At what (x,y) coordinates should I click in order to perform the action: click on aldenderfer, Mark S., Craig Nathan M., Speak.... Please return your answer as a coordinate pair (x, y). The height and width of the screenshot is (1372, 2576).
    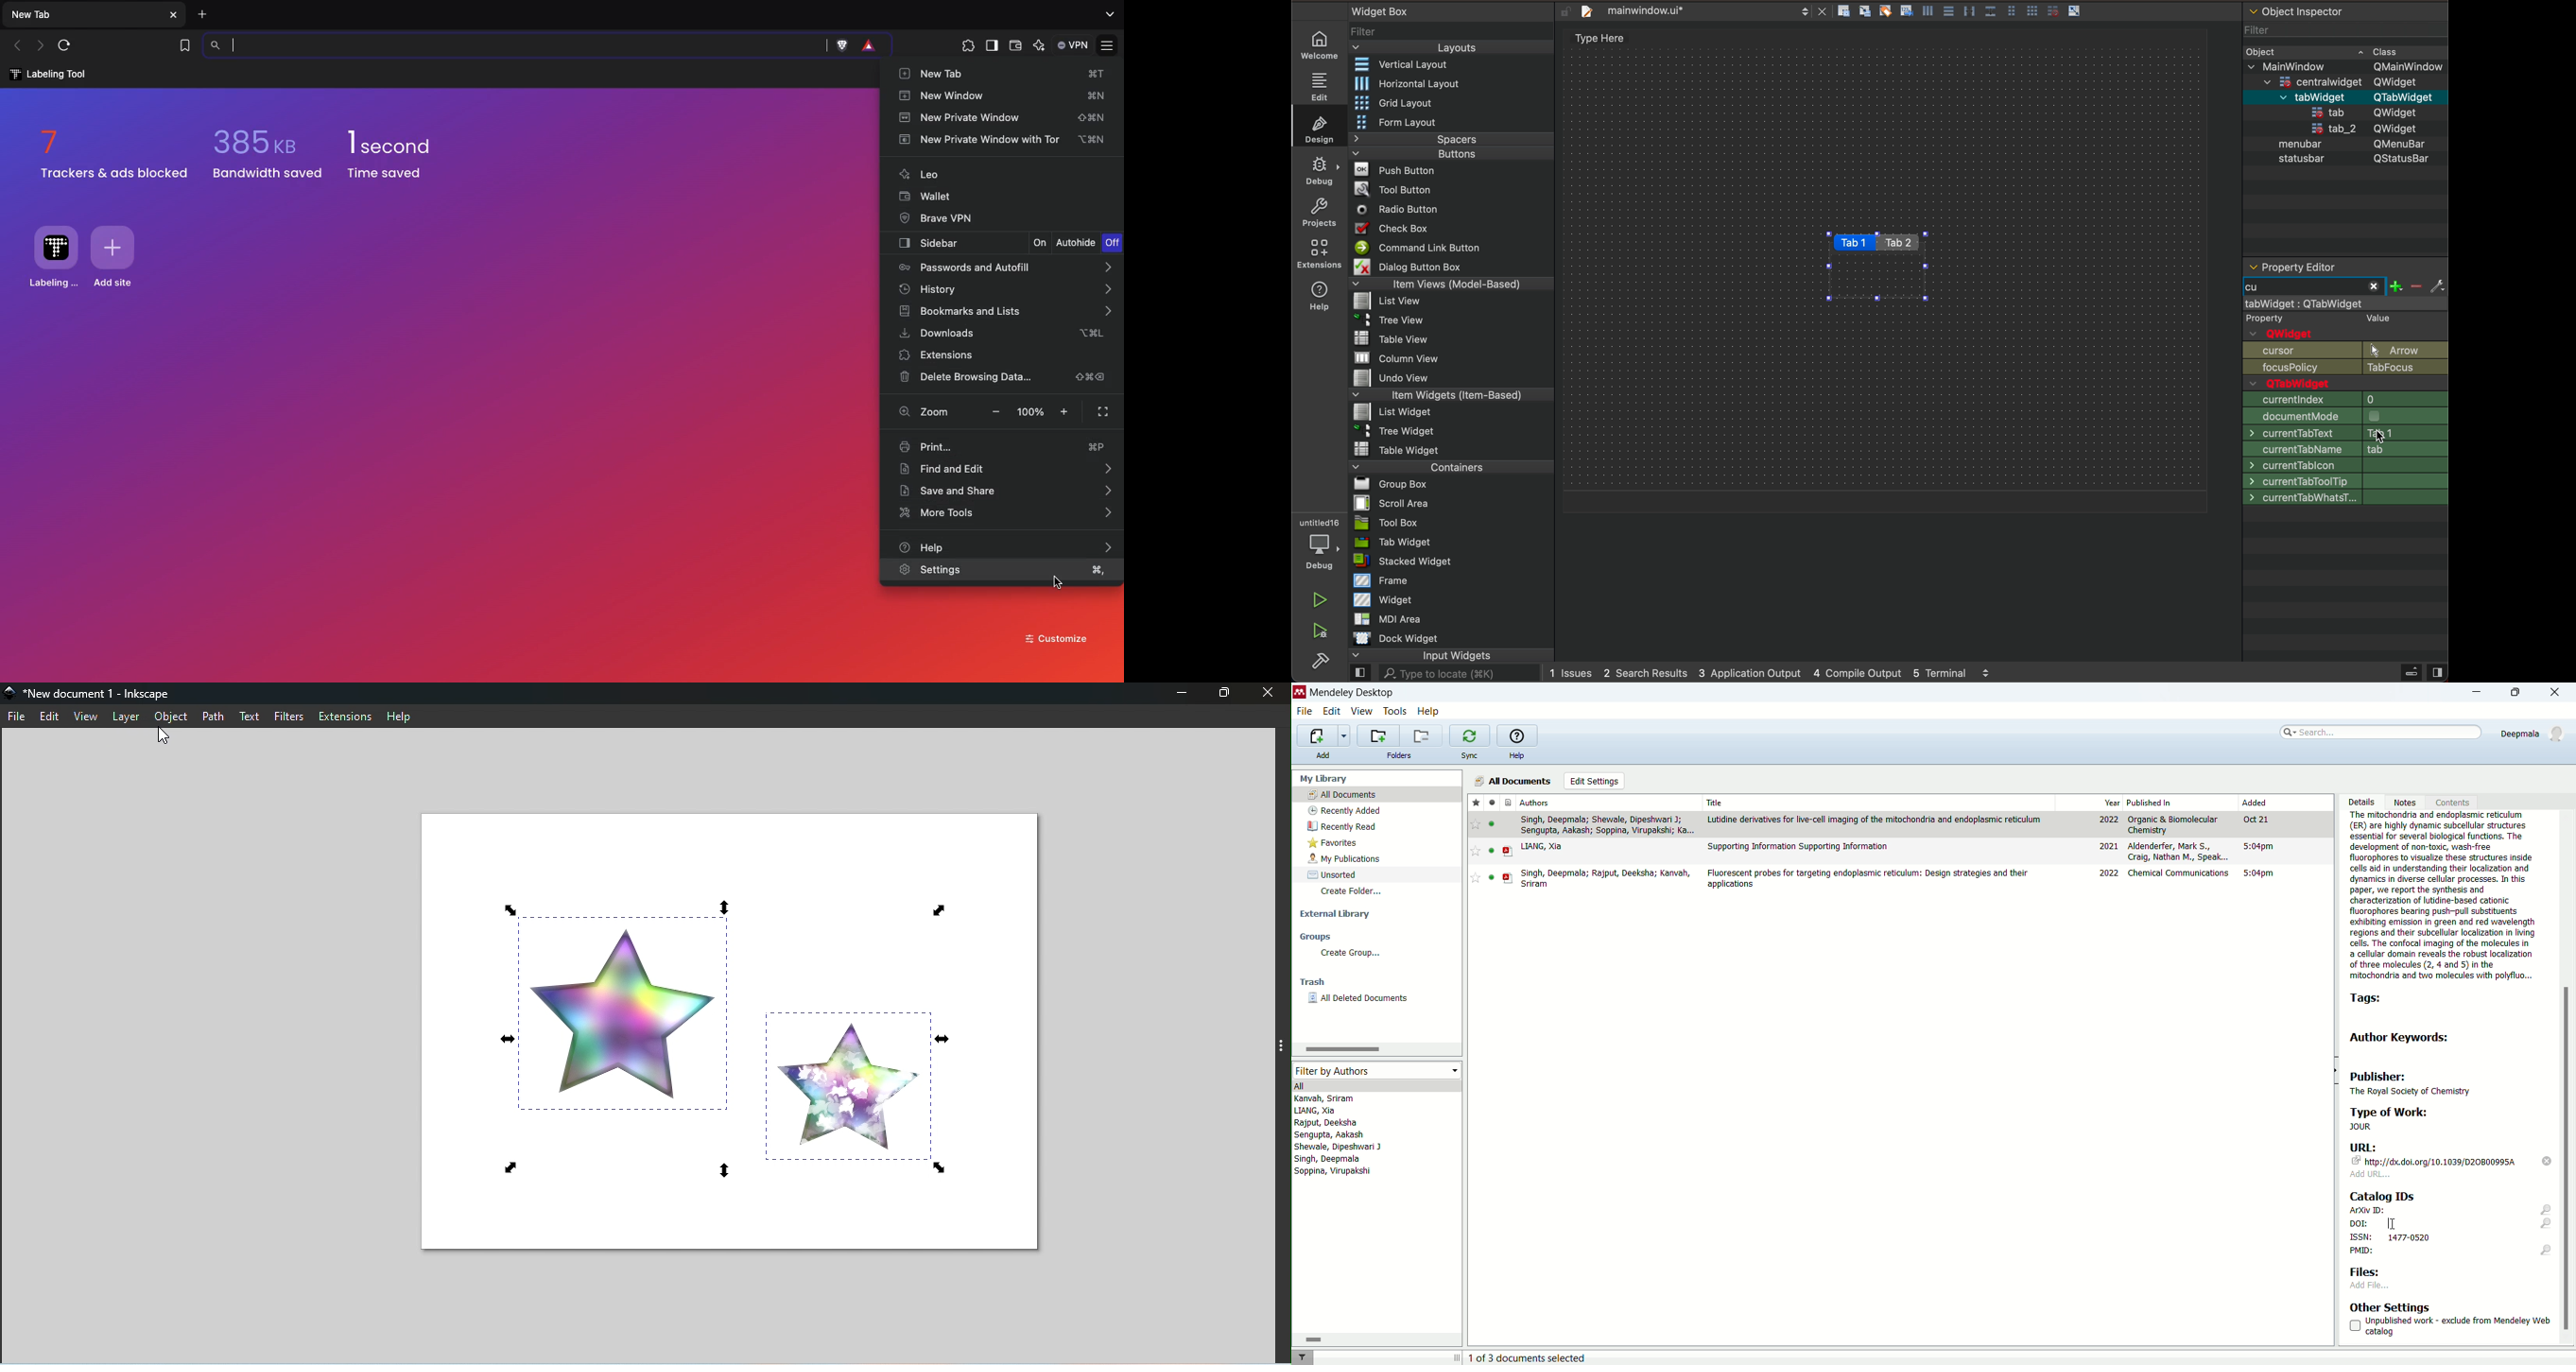
    Looking at the image, I should click on (2179, 851).